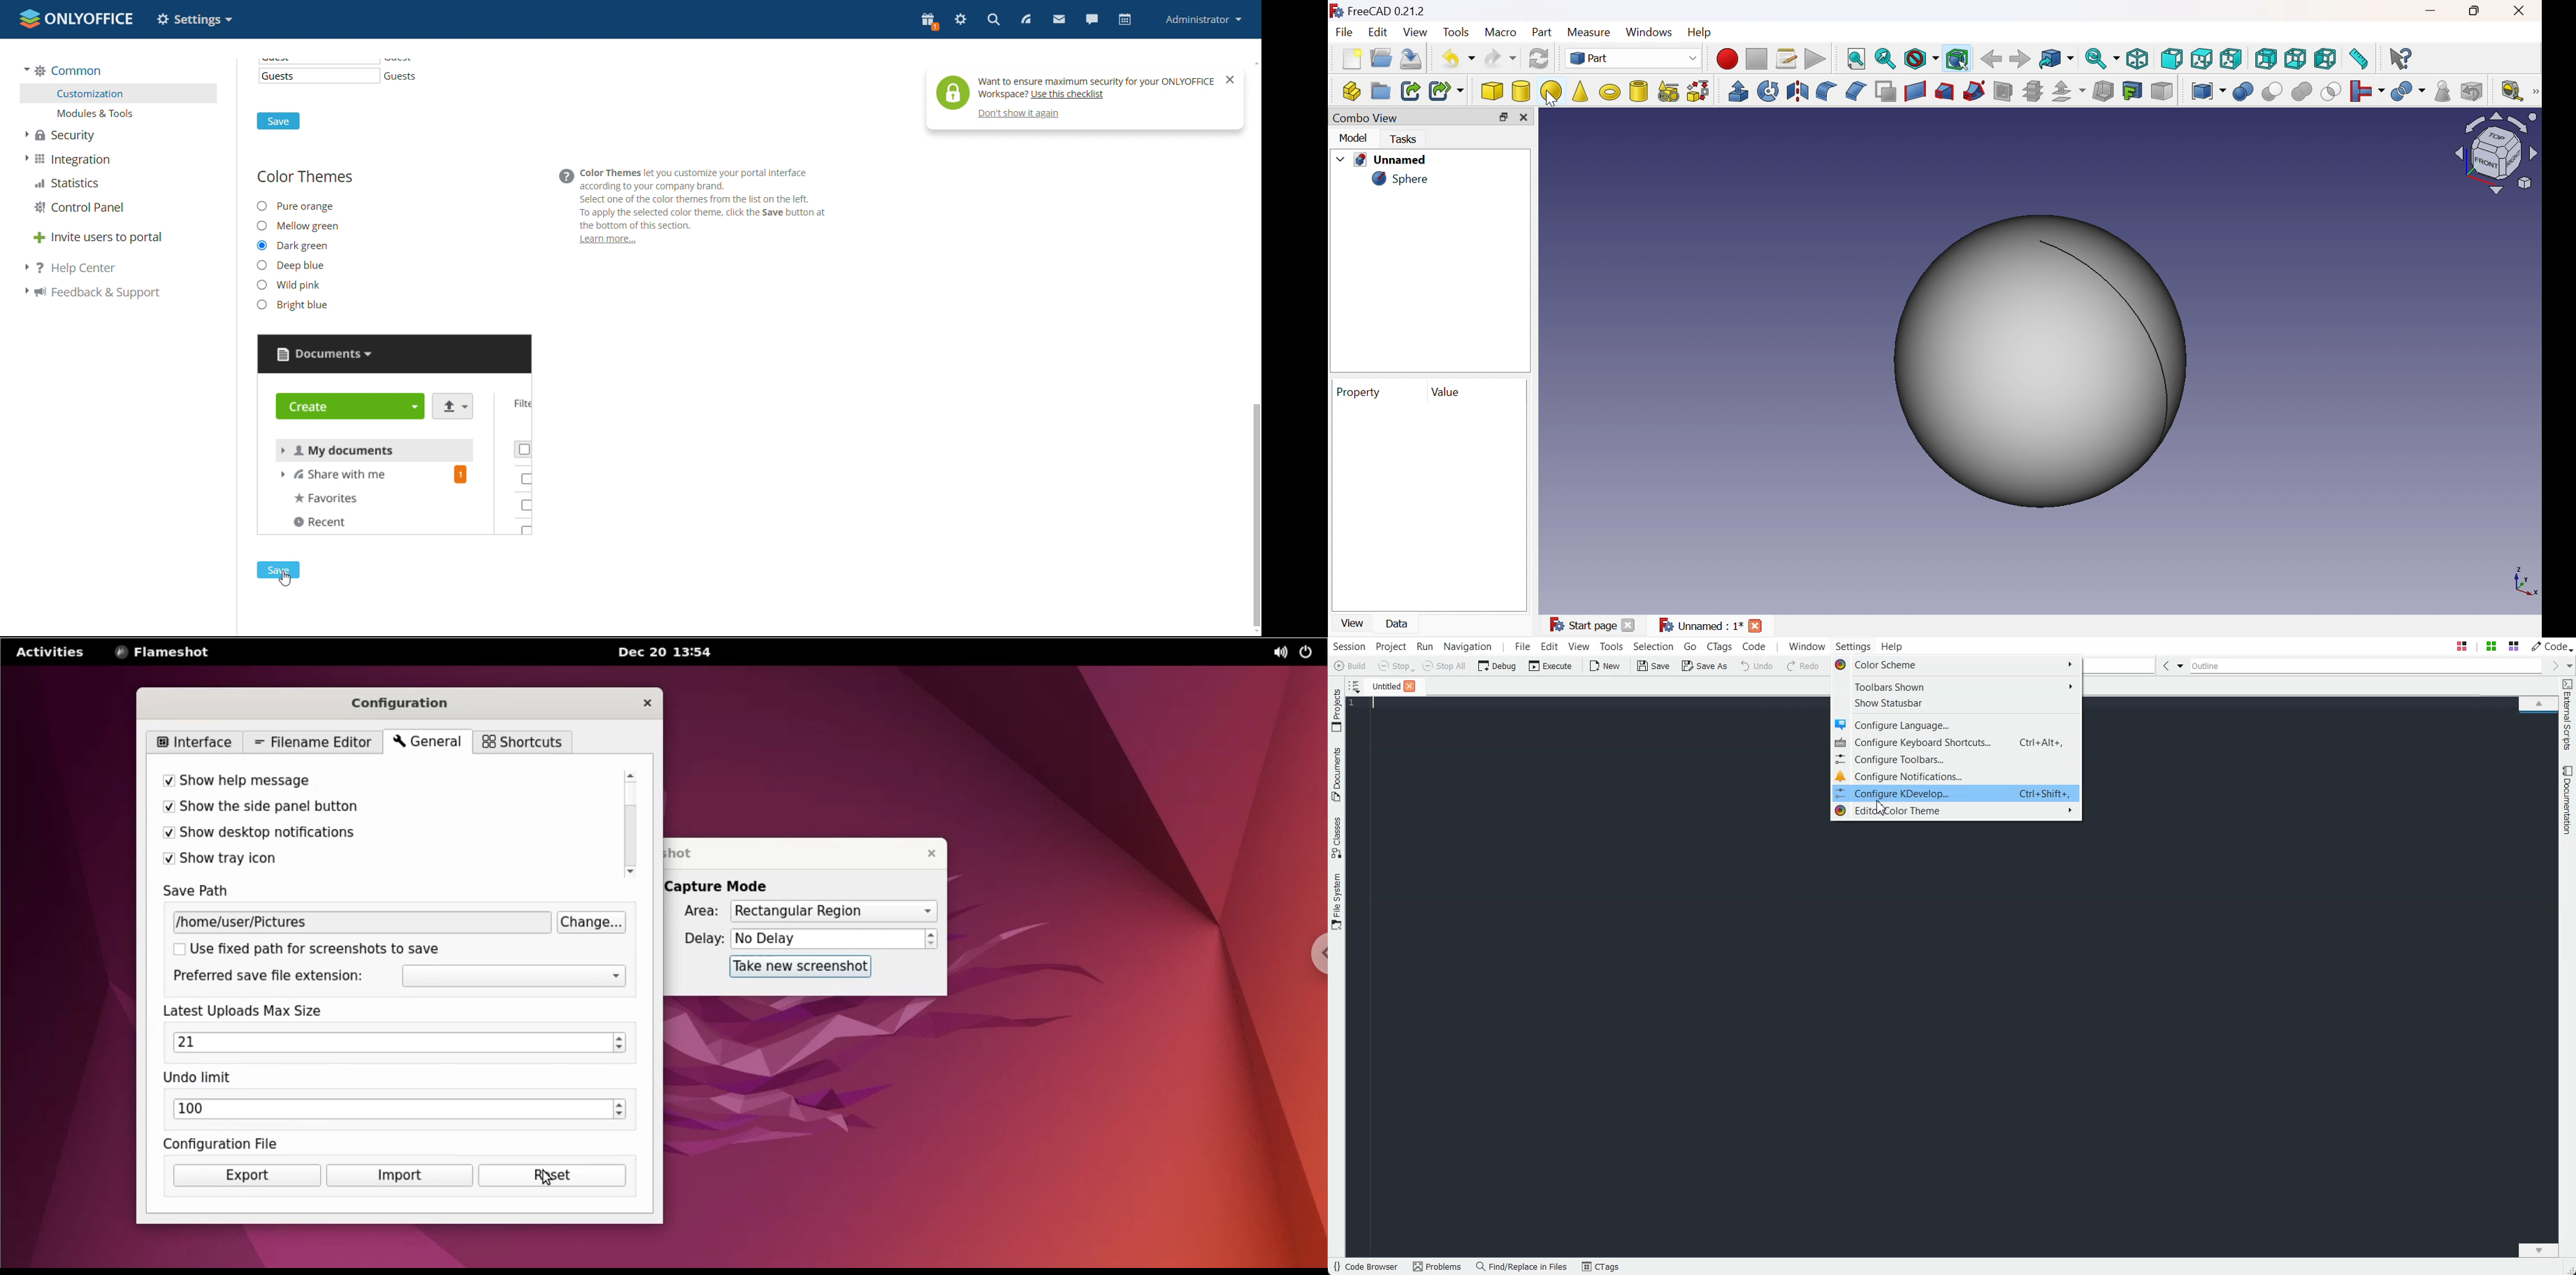 Image resolution: width=2576 pixels, height=1288 pixels. I want to click on export , so click(243, 1176).